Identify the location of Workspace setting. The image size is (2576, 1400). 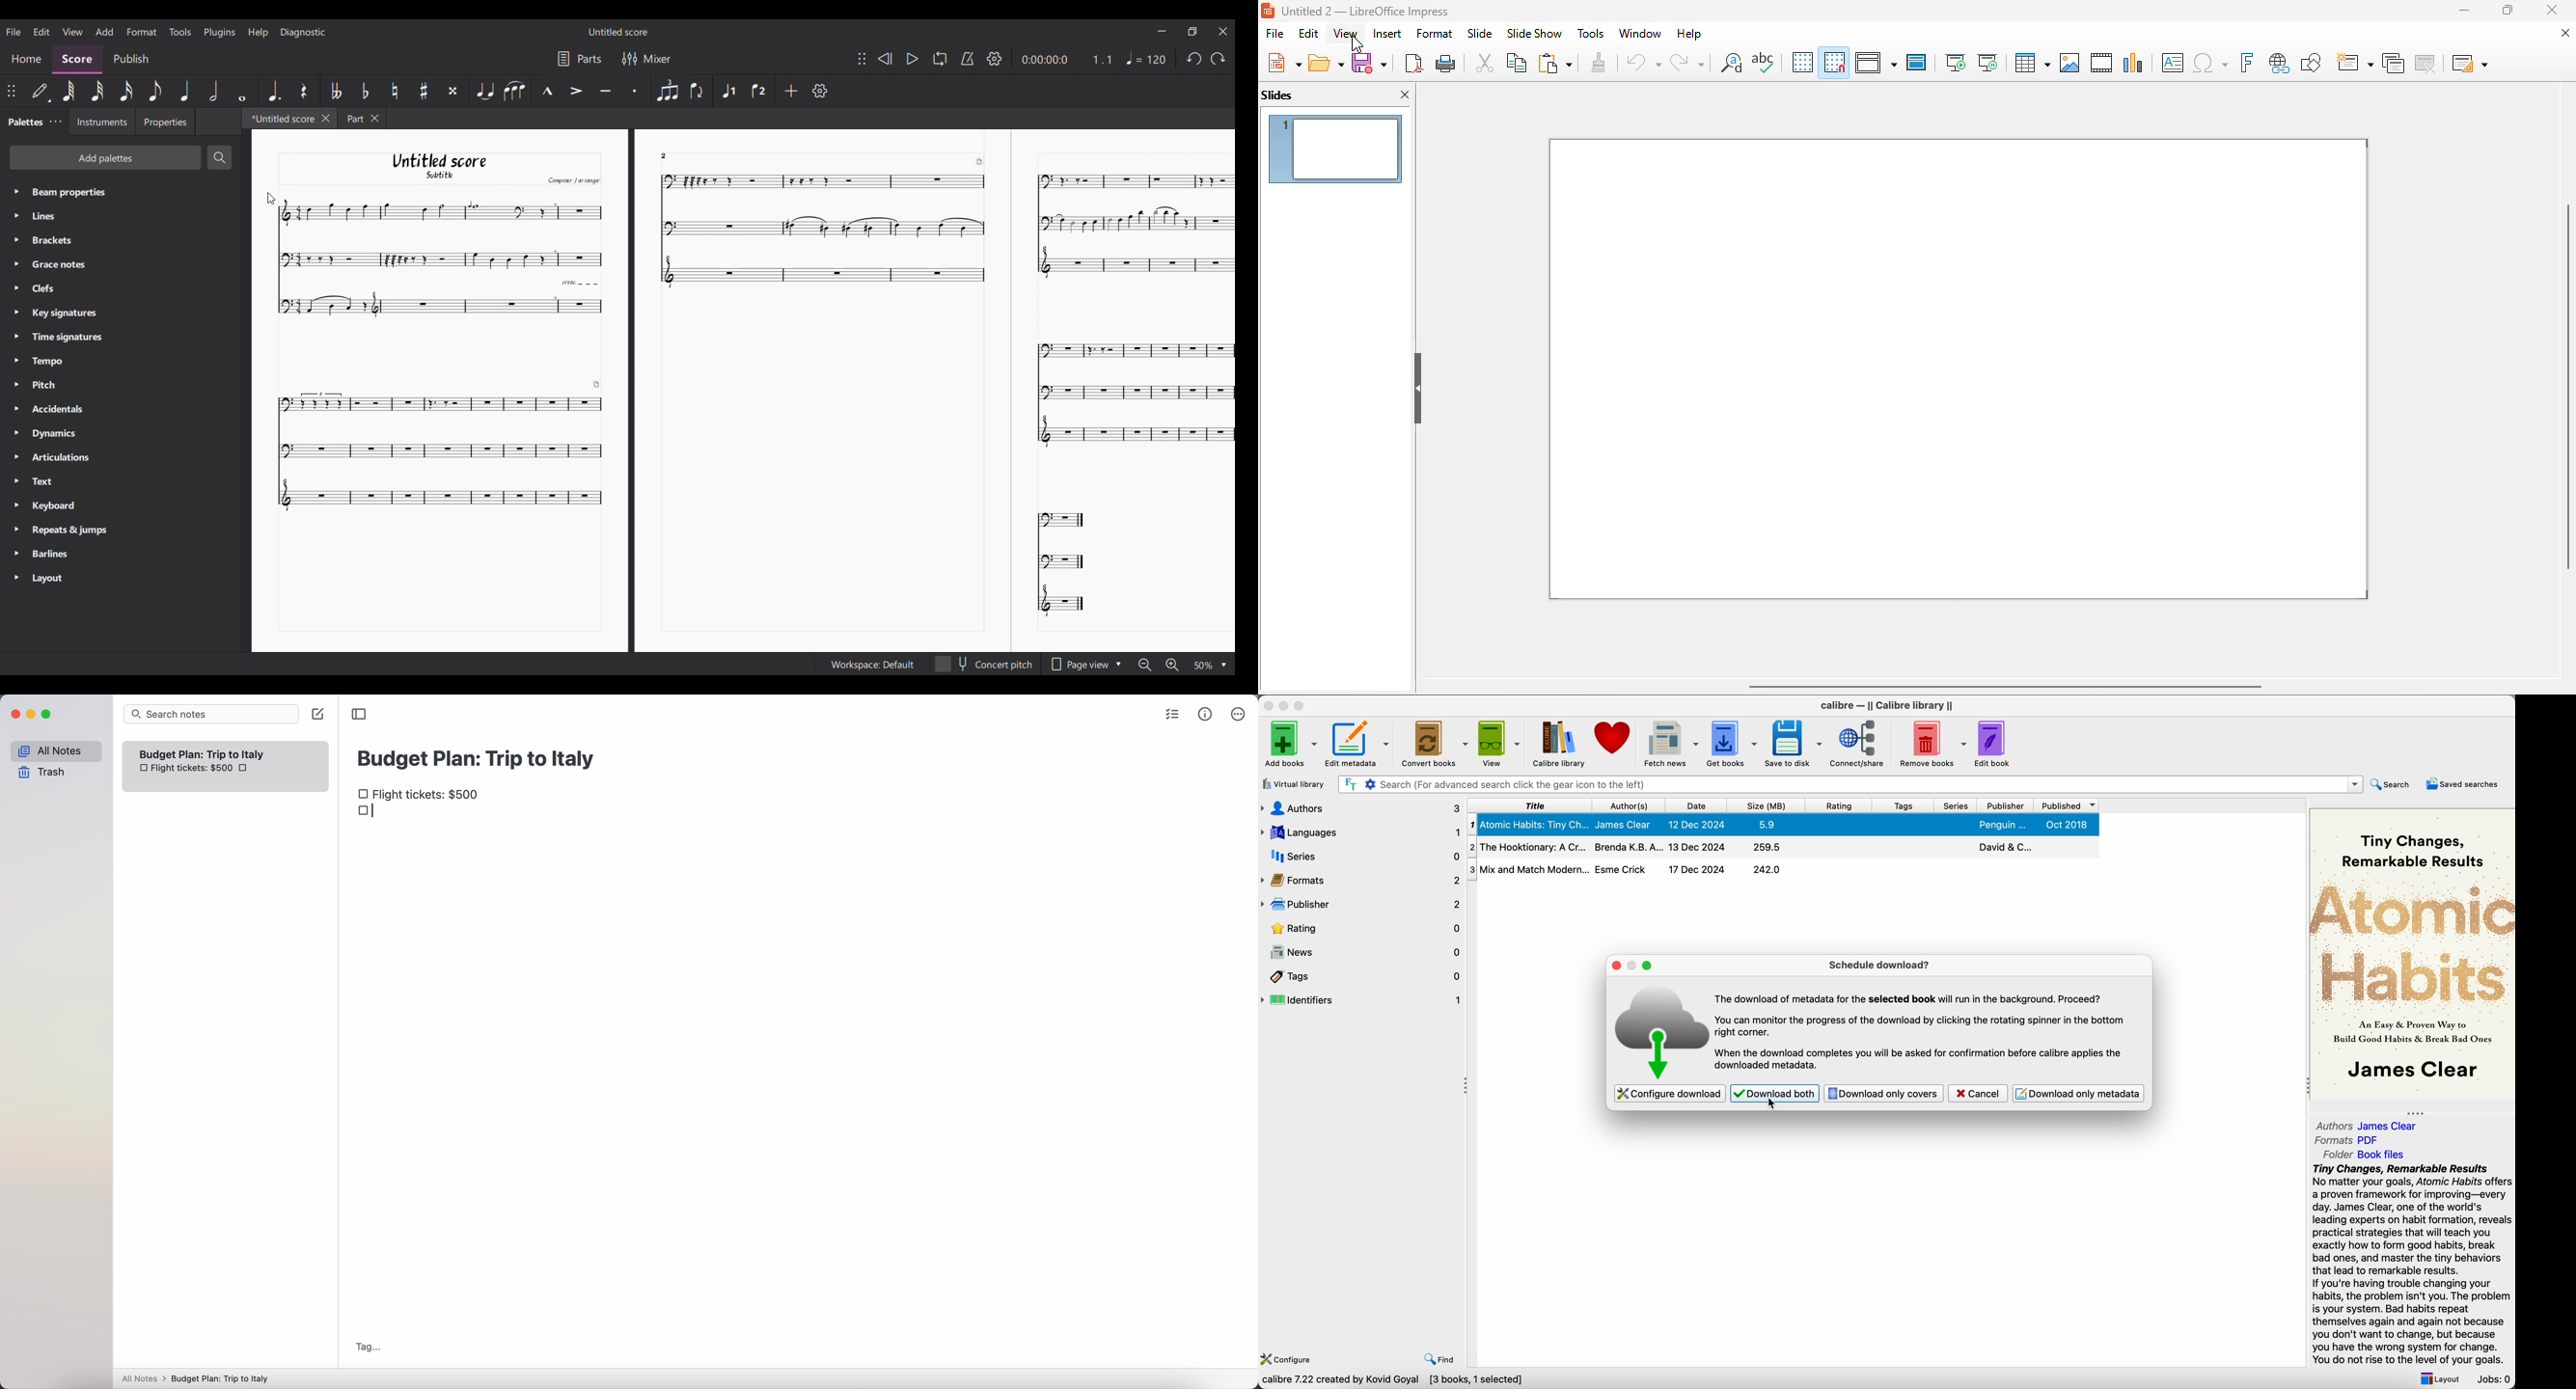
(872, 664).